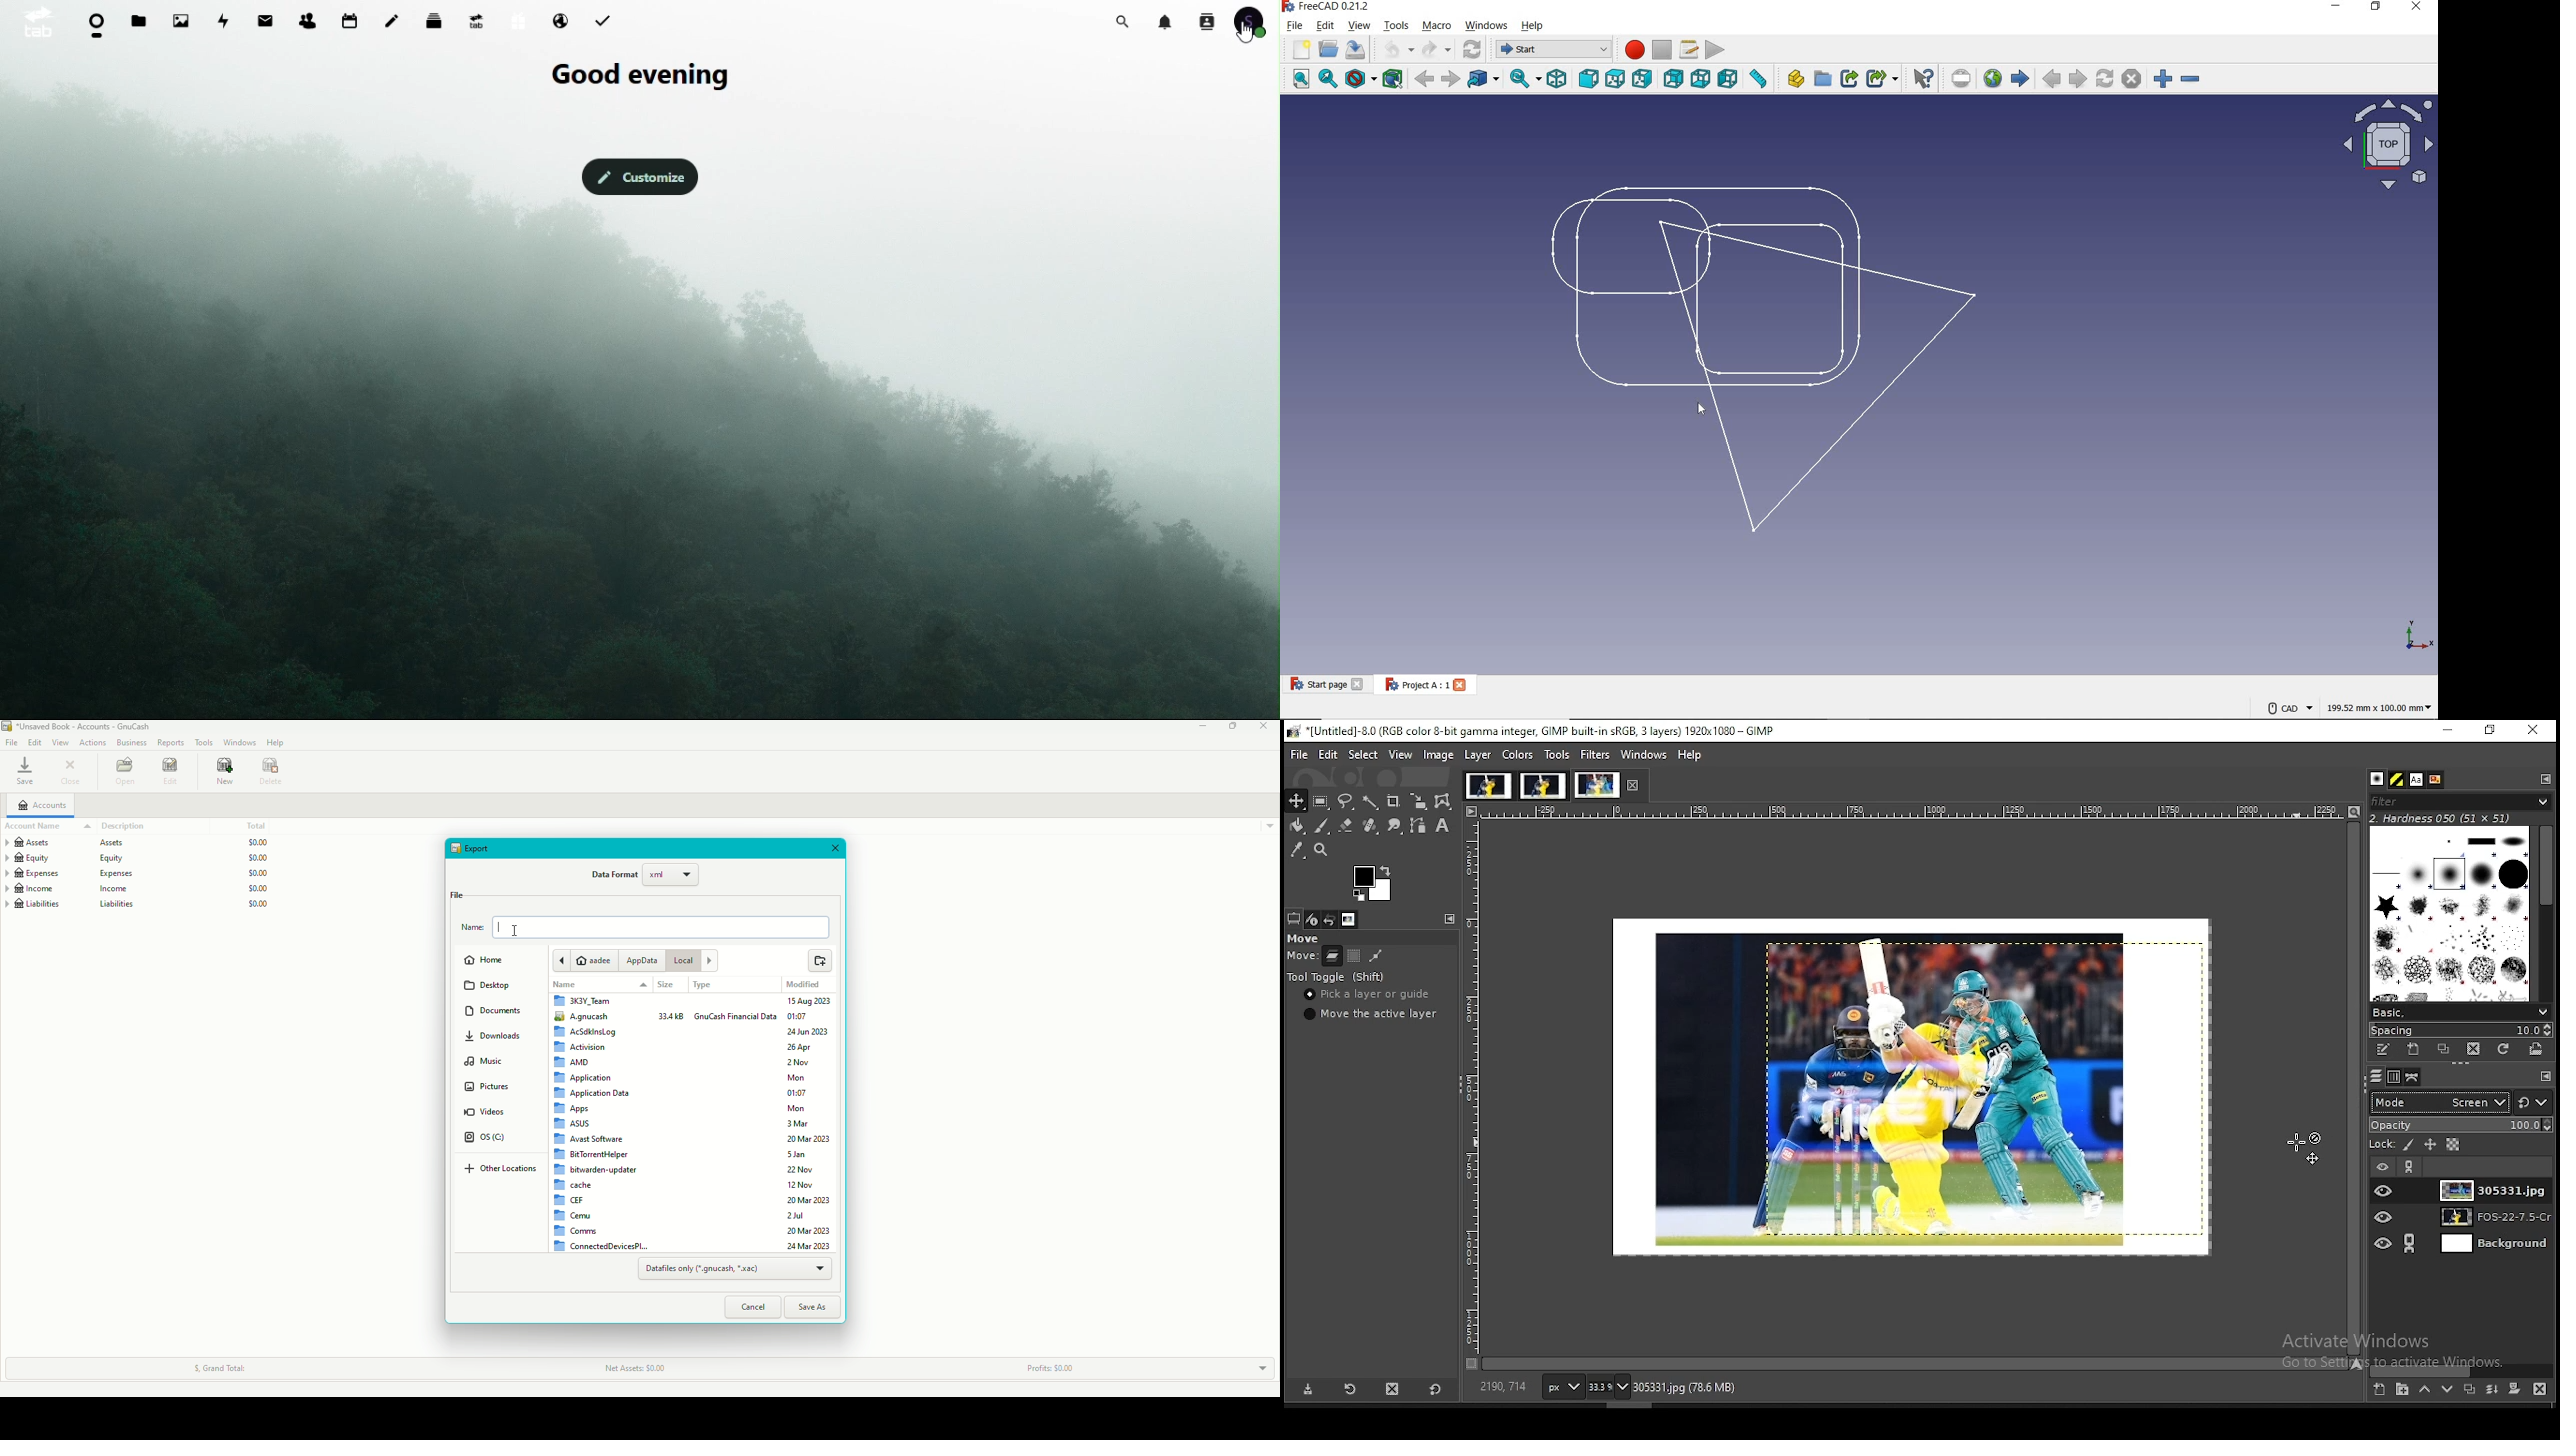  Describe the element at coordinates (504, 1170) in the screenshot. I see `Other Locations` at that location.